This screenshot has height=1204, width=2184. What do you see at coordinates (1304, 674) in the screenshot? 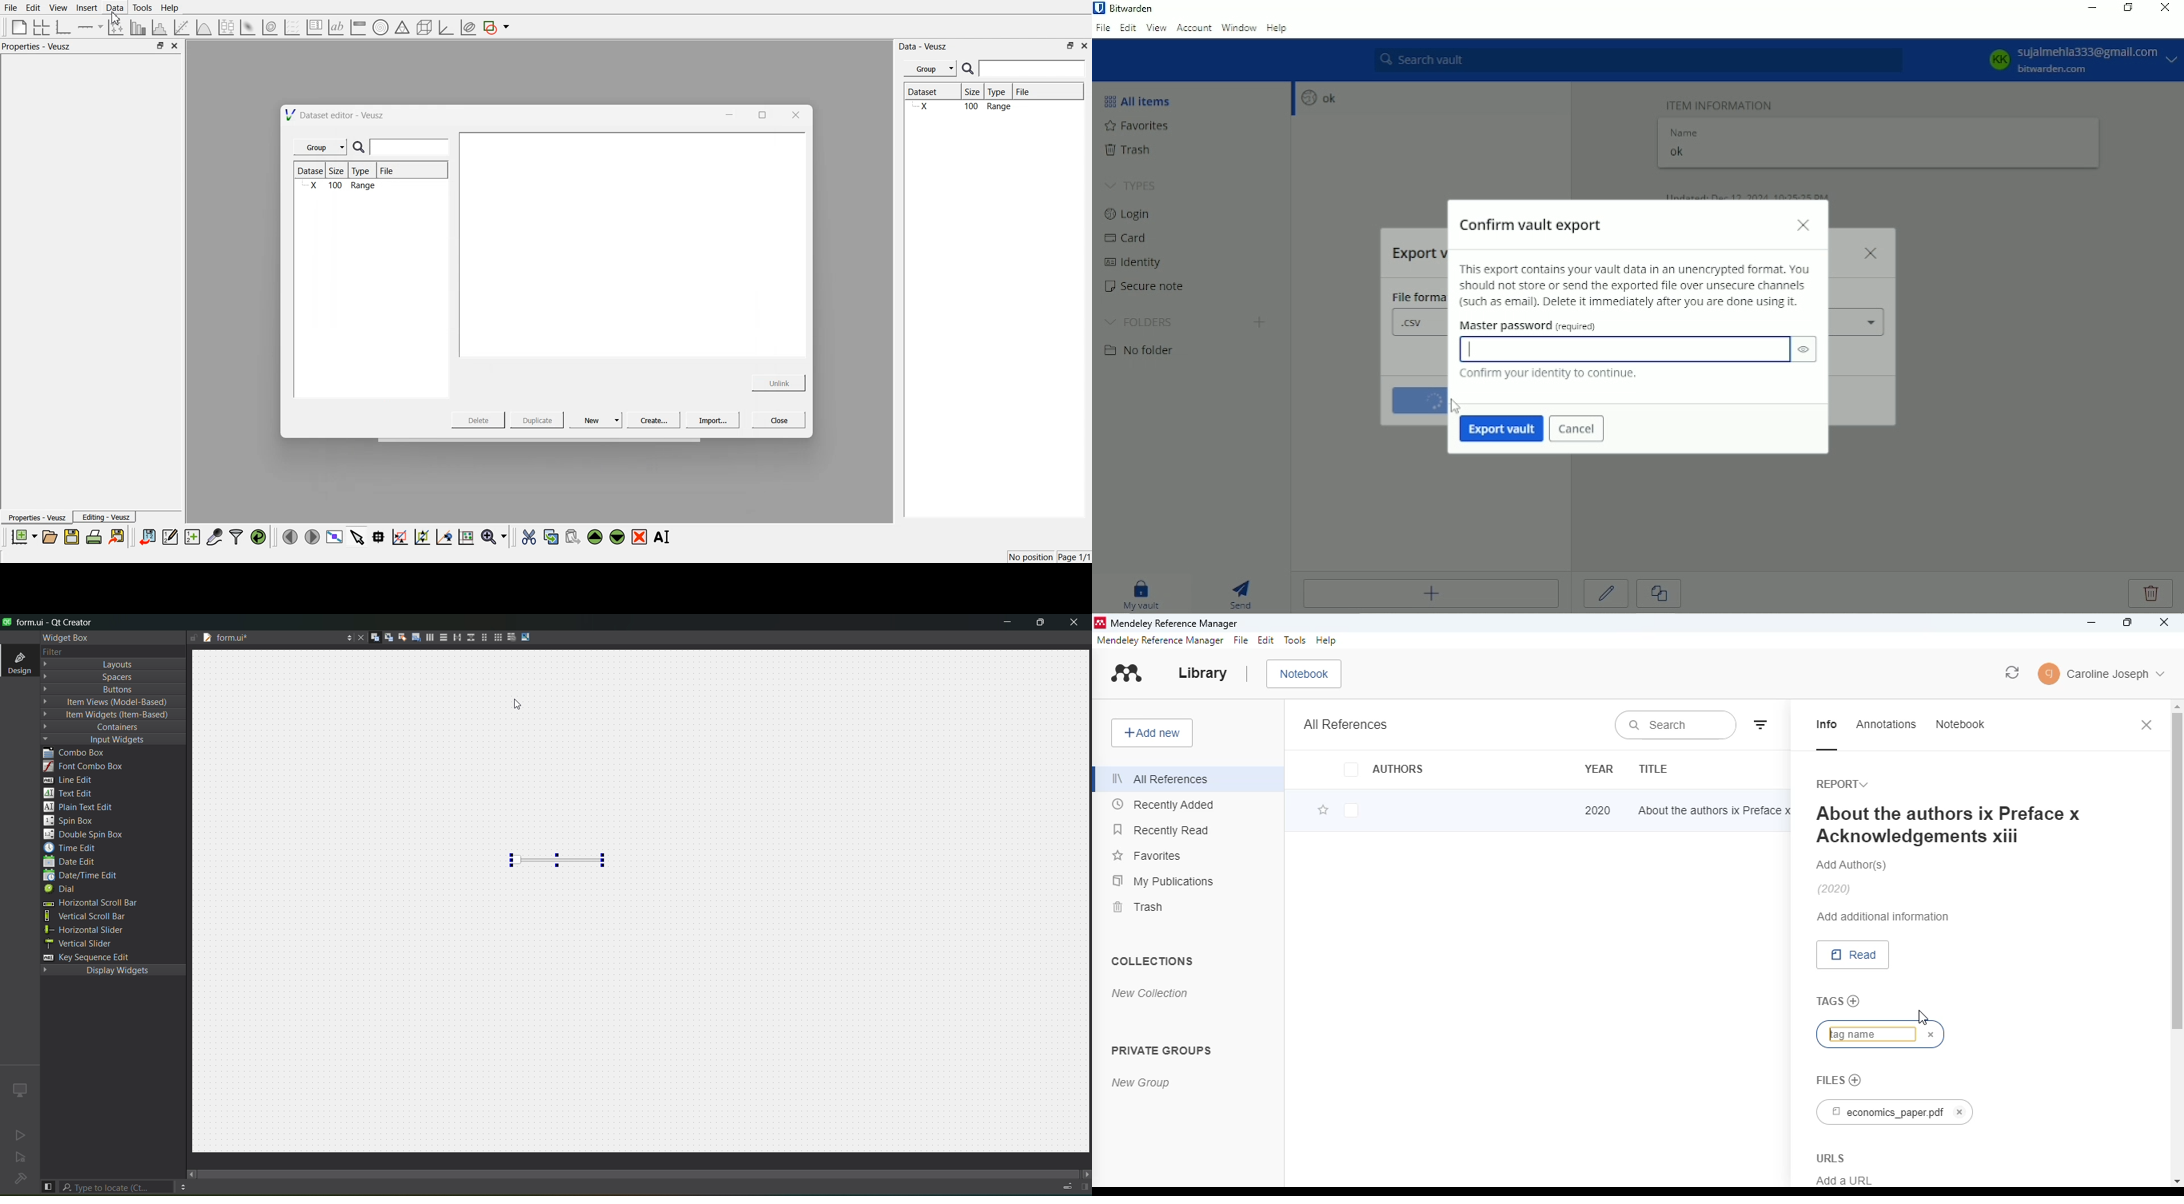
I see `notebook` at bounding box center [1304, 674].